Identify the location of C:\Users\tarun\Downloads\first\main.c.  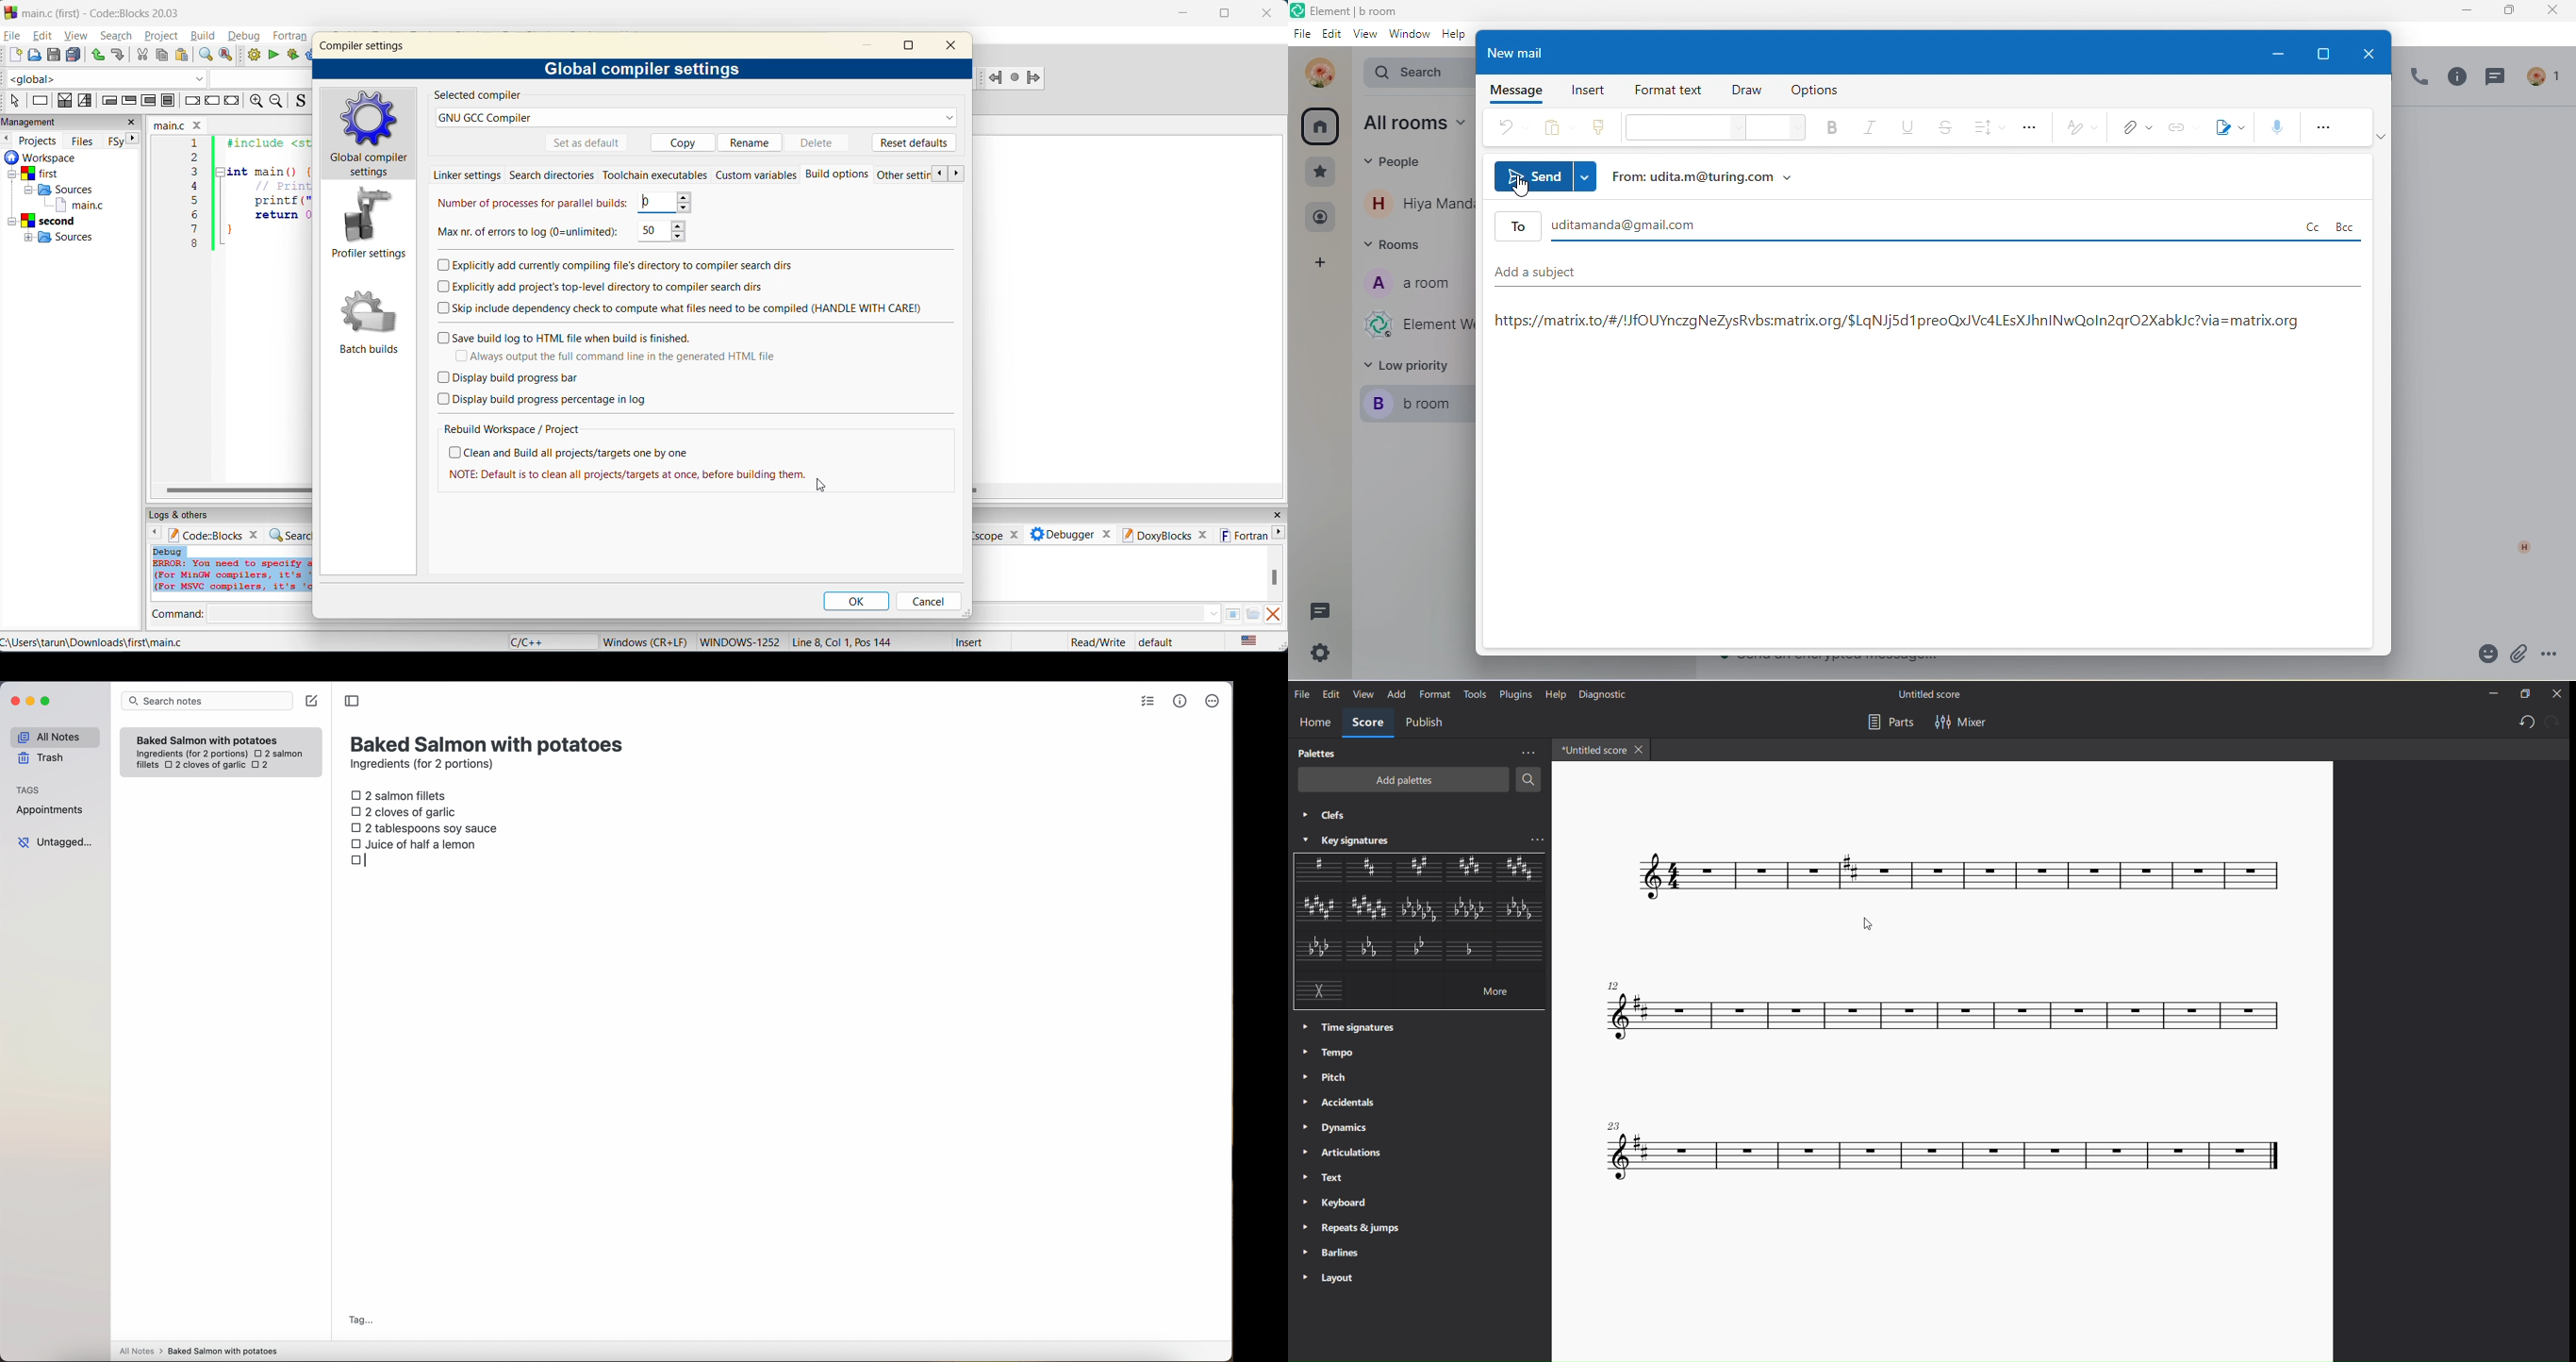
(96, 643).